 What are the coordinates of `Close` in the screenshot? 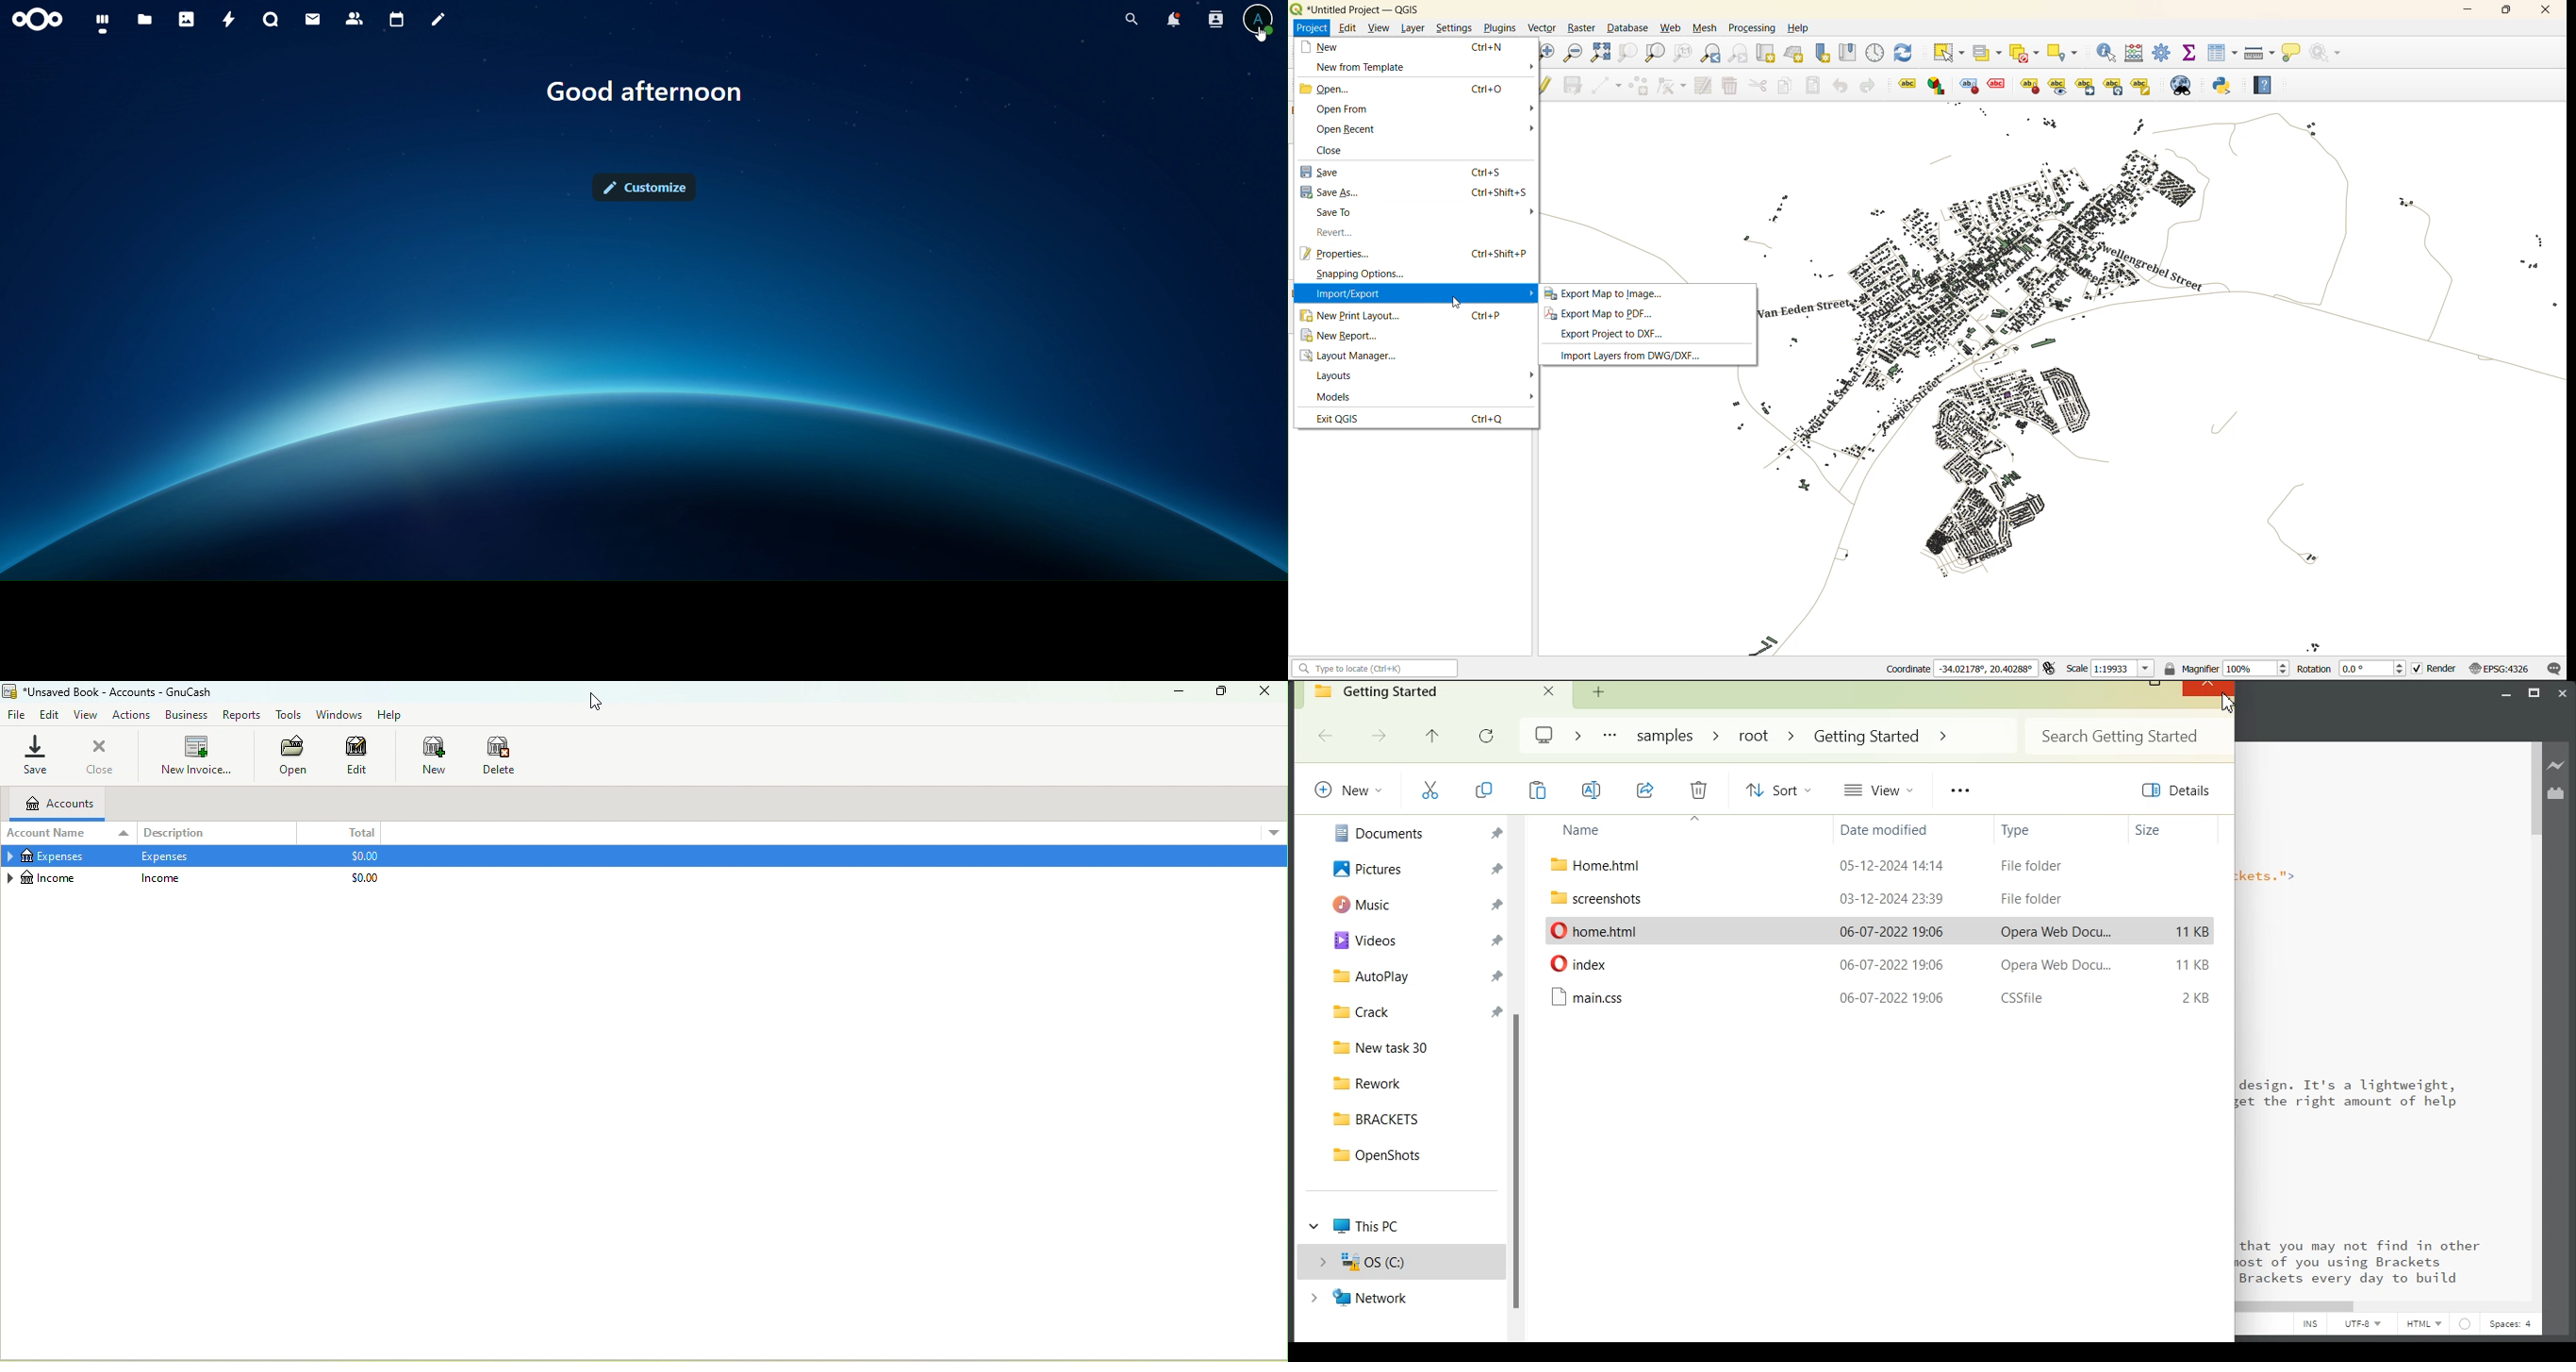 It's located at (101, 754).